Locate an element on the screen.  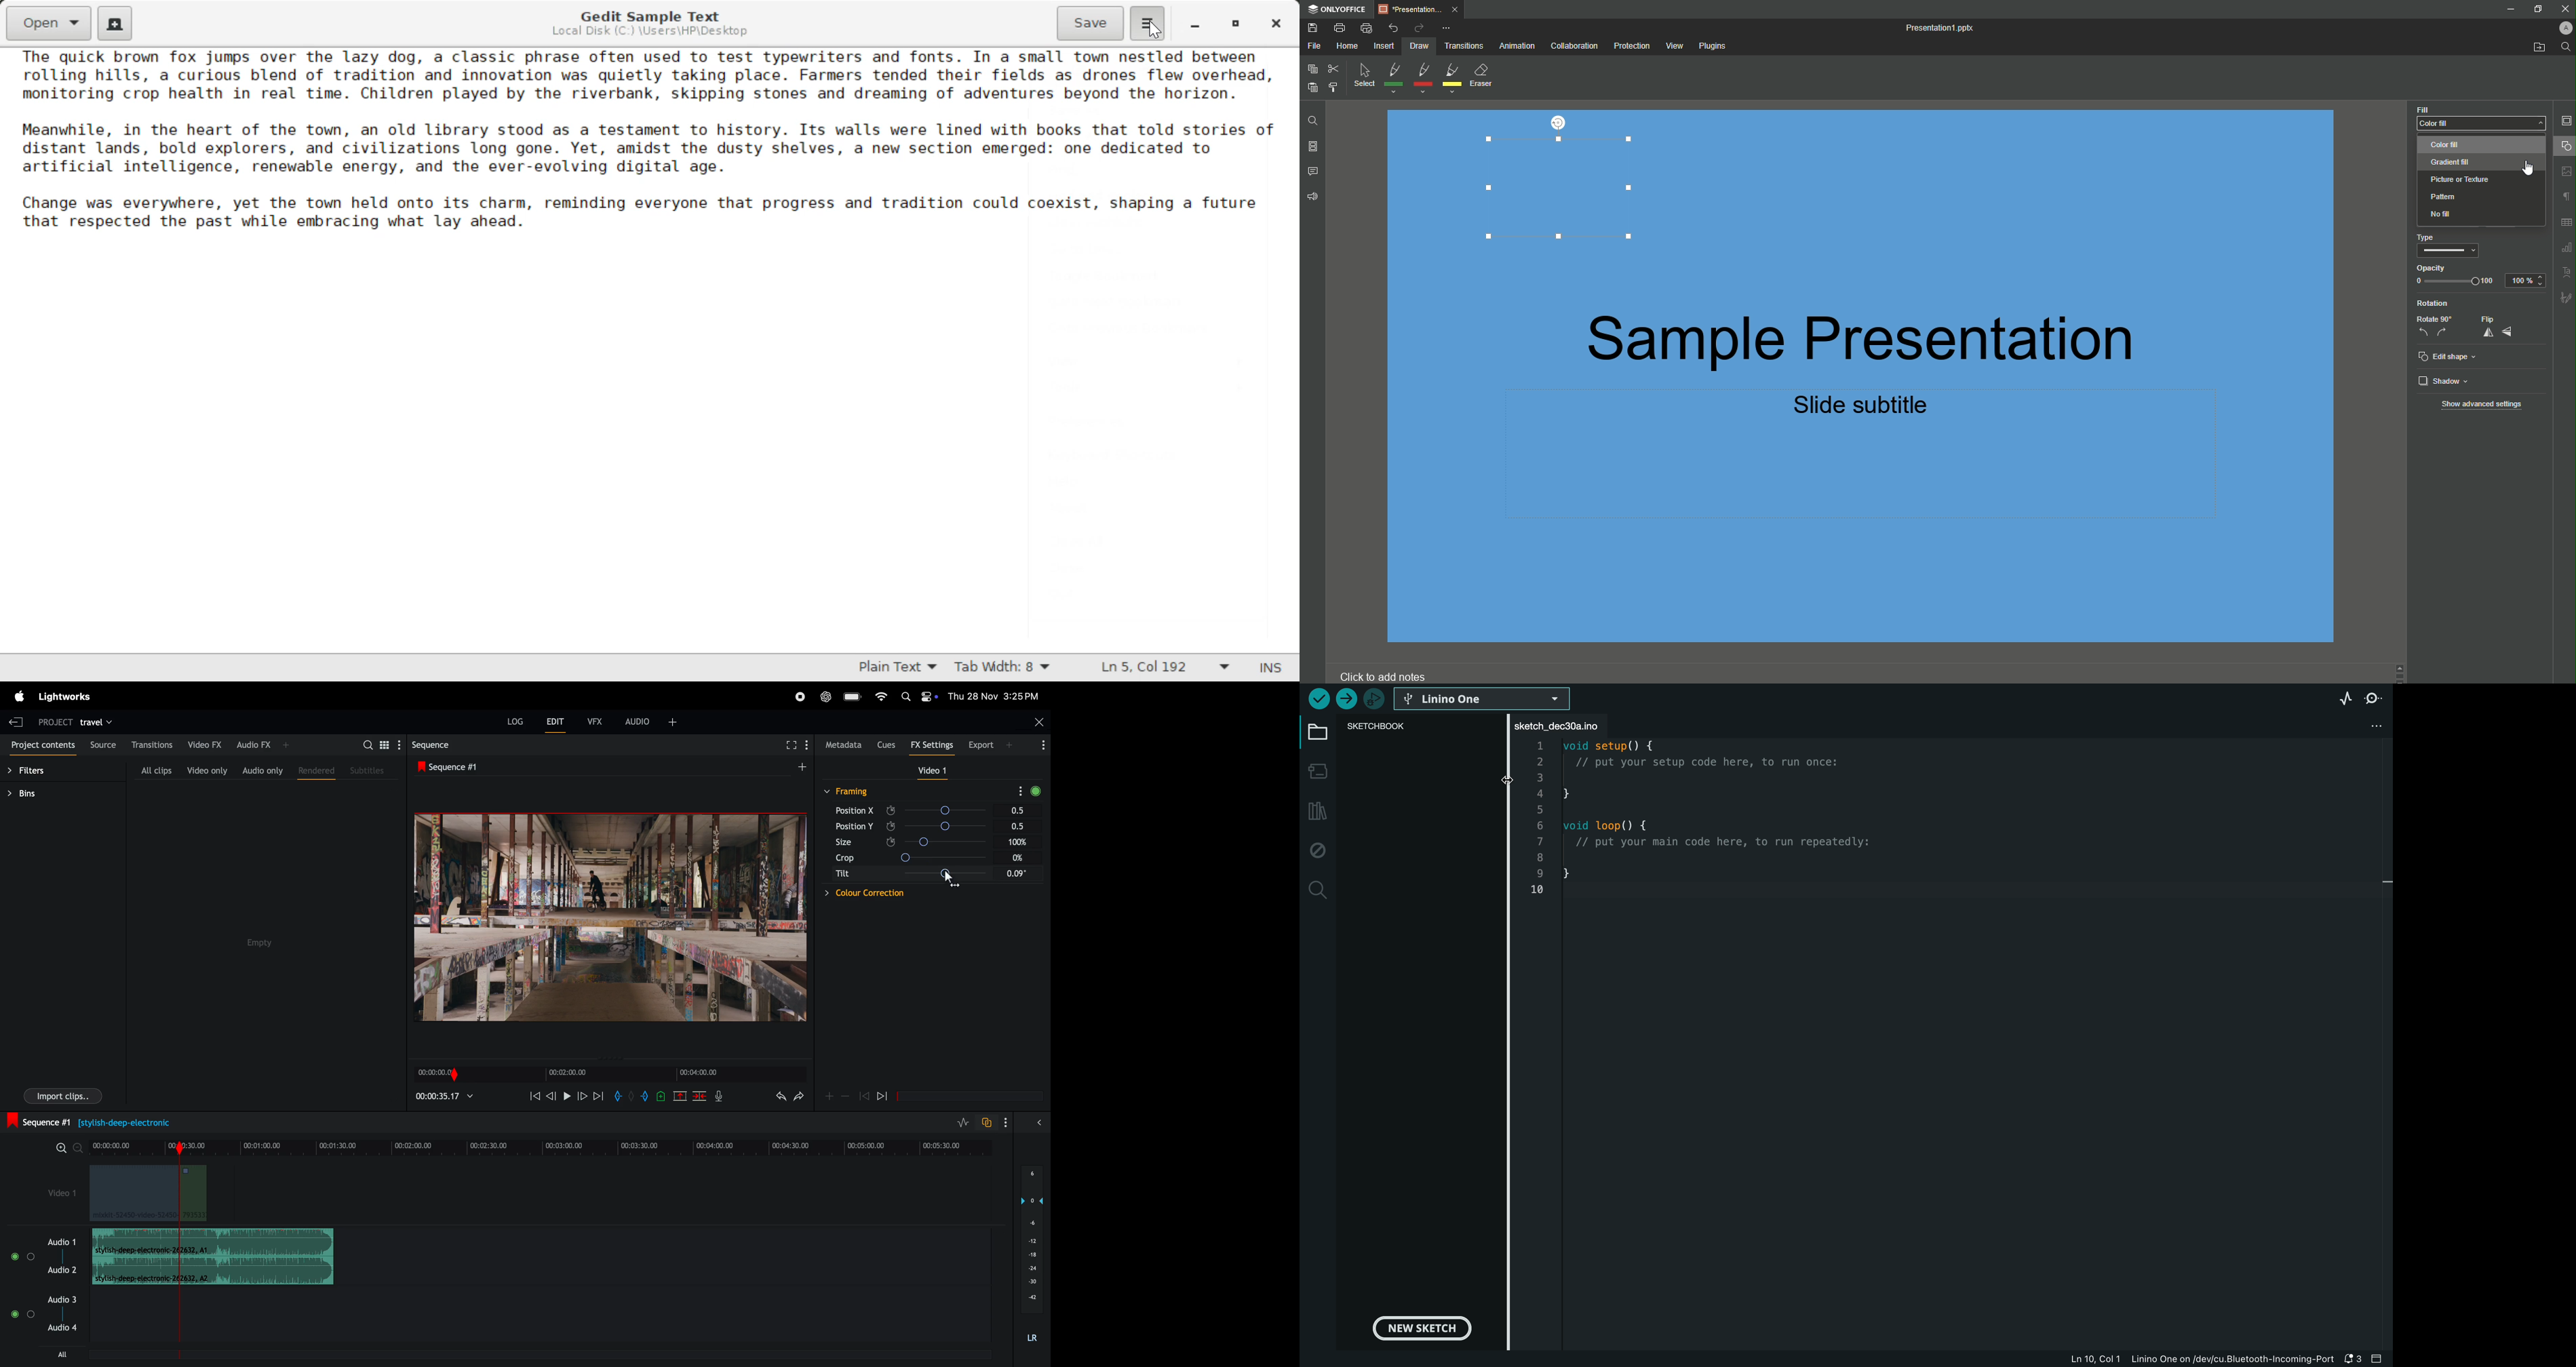
Presentation Text is located at coordinates (1917, 366).